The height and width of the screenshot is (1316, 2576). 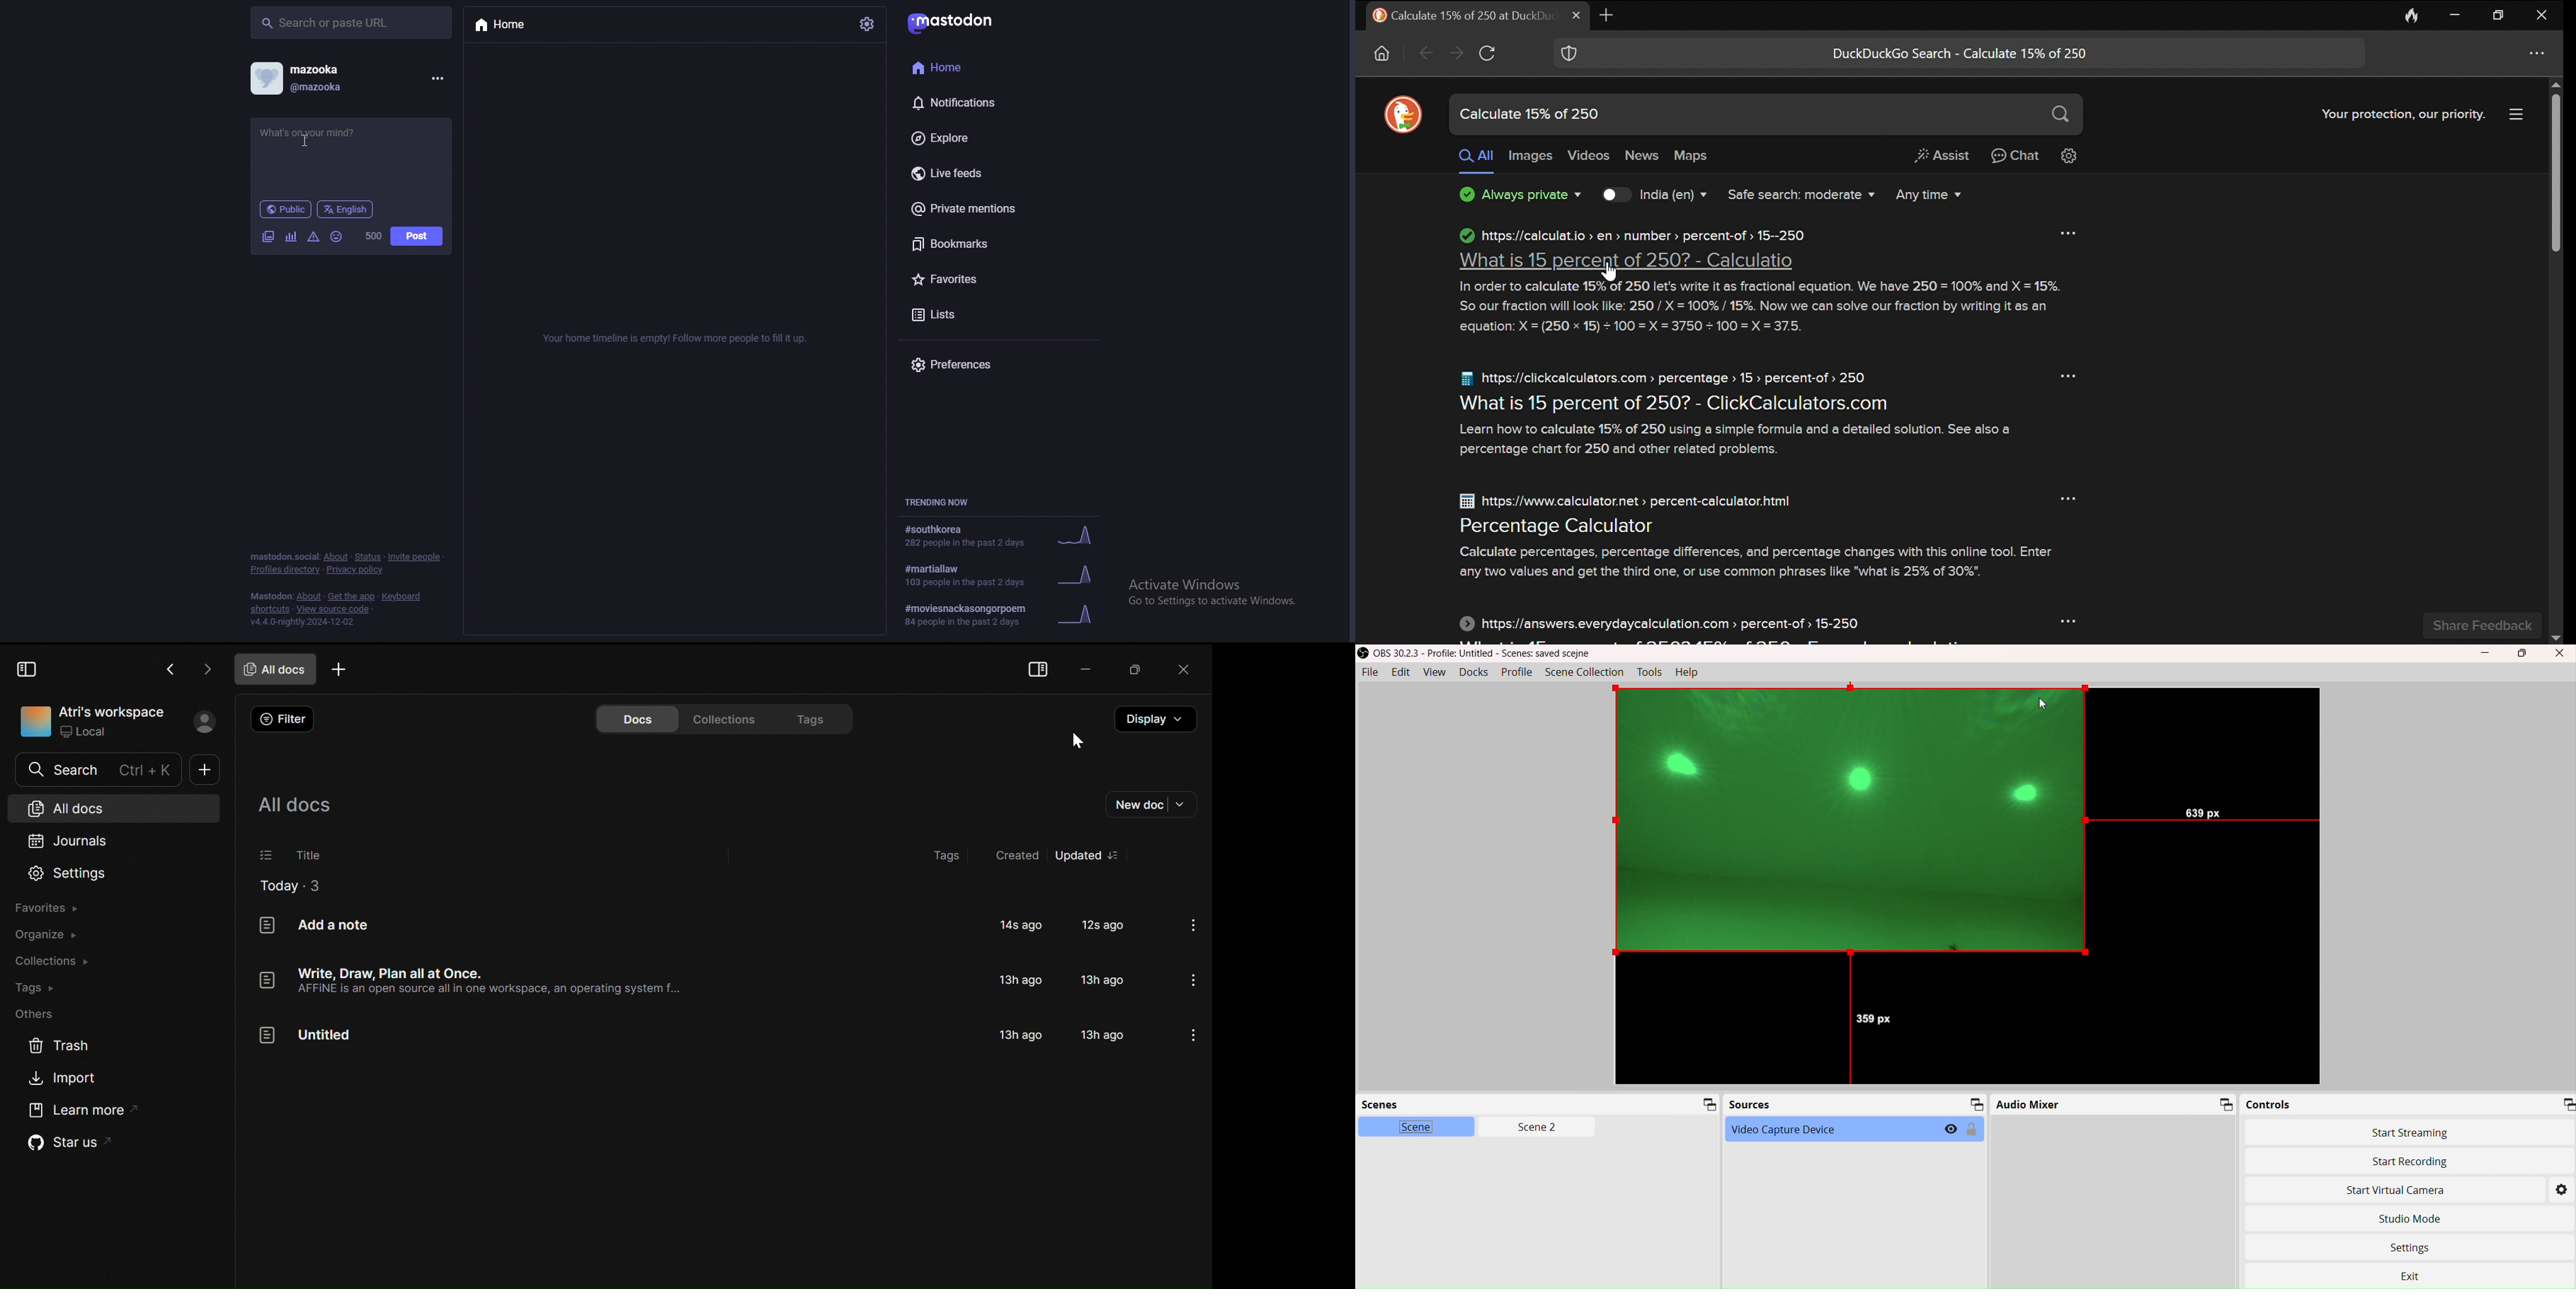 What do you see at coordinates (289, 887) in the screenshot?
I see `Today 3` at bounding box center [289, 887].